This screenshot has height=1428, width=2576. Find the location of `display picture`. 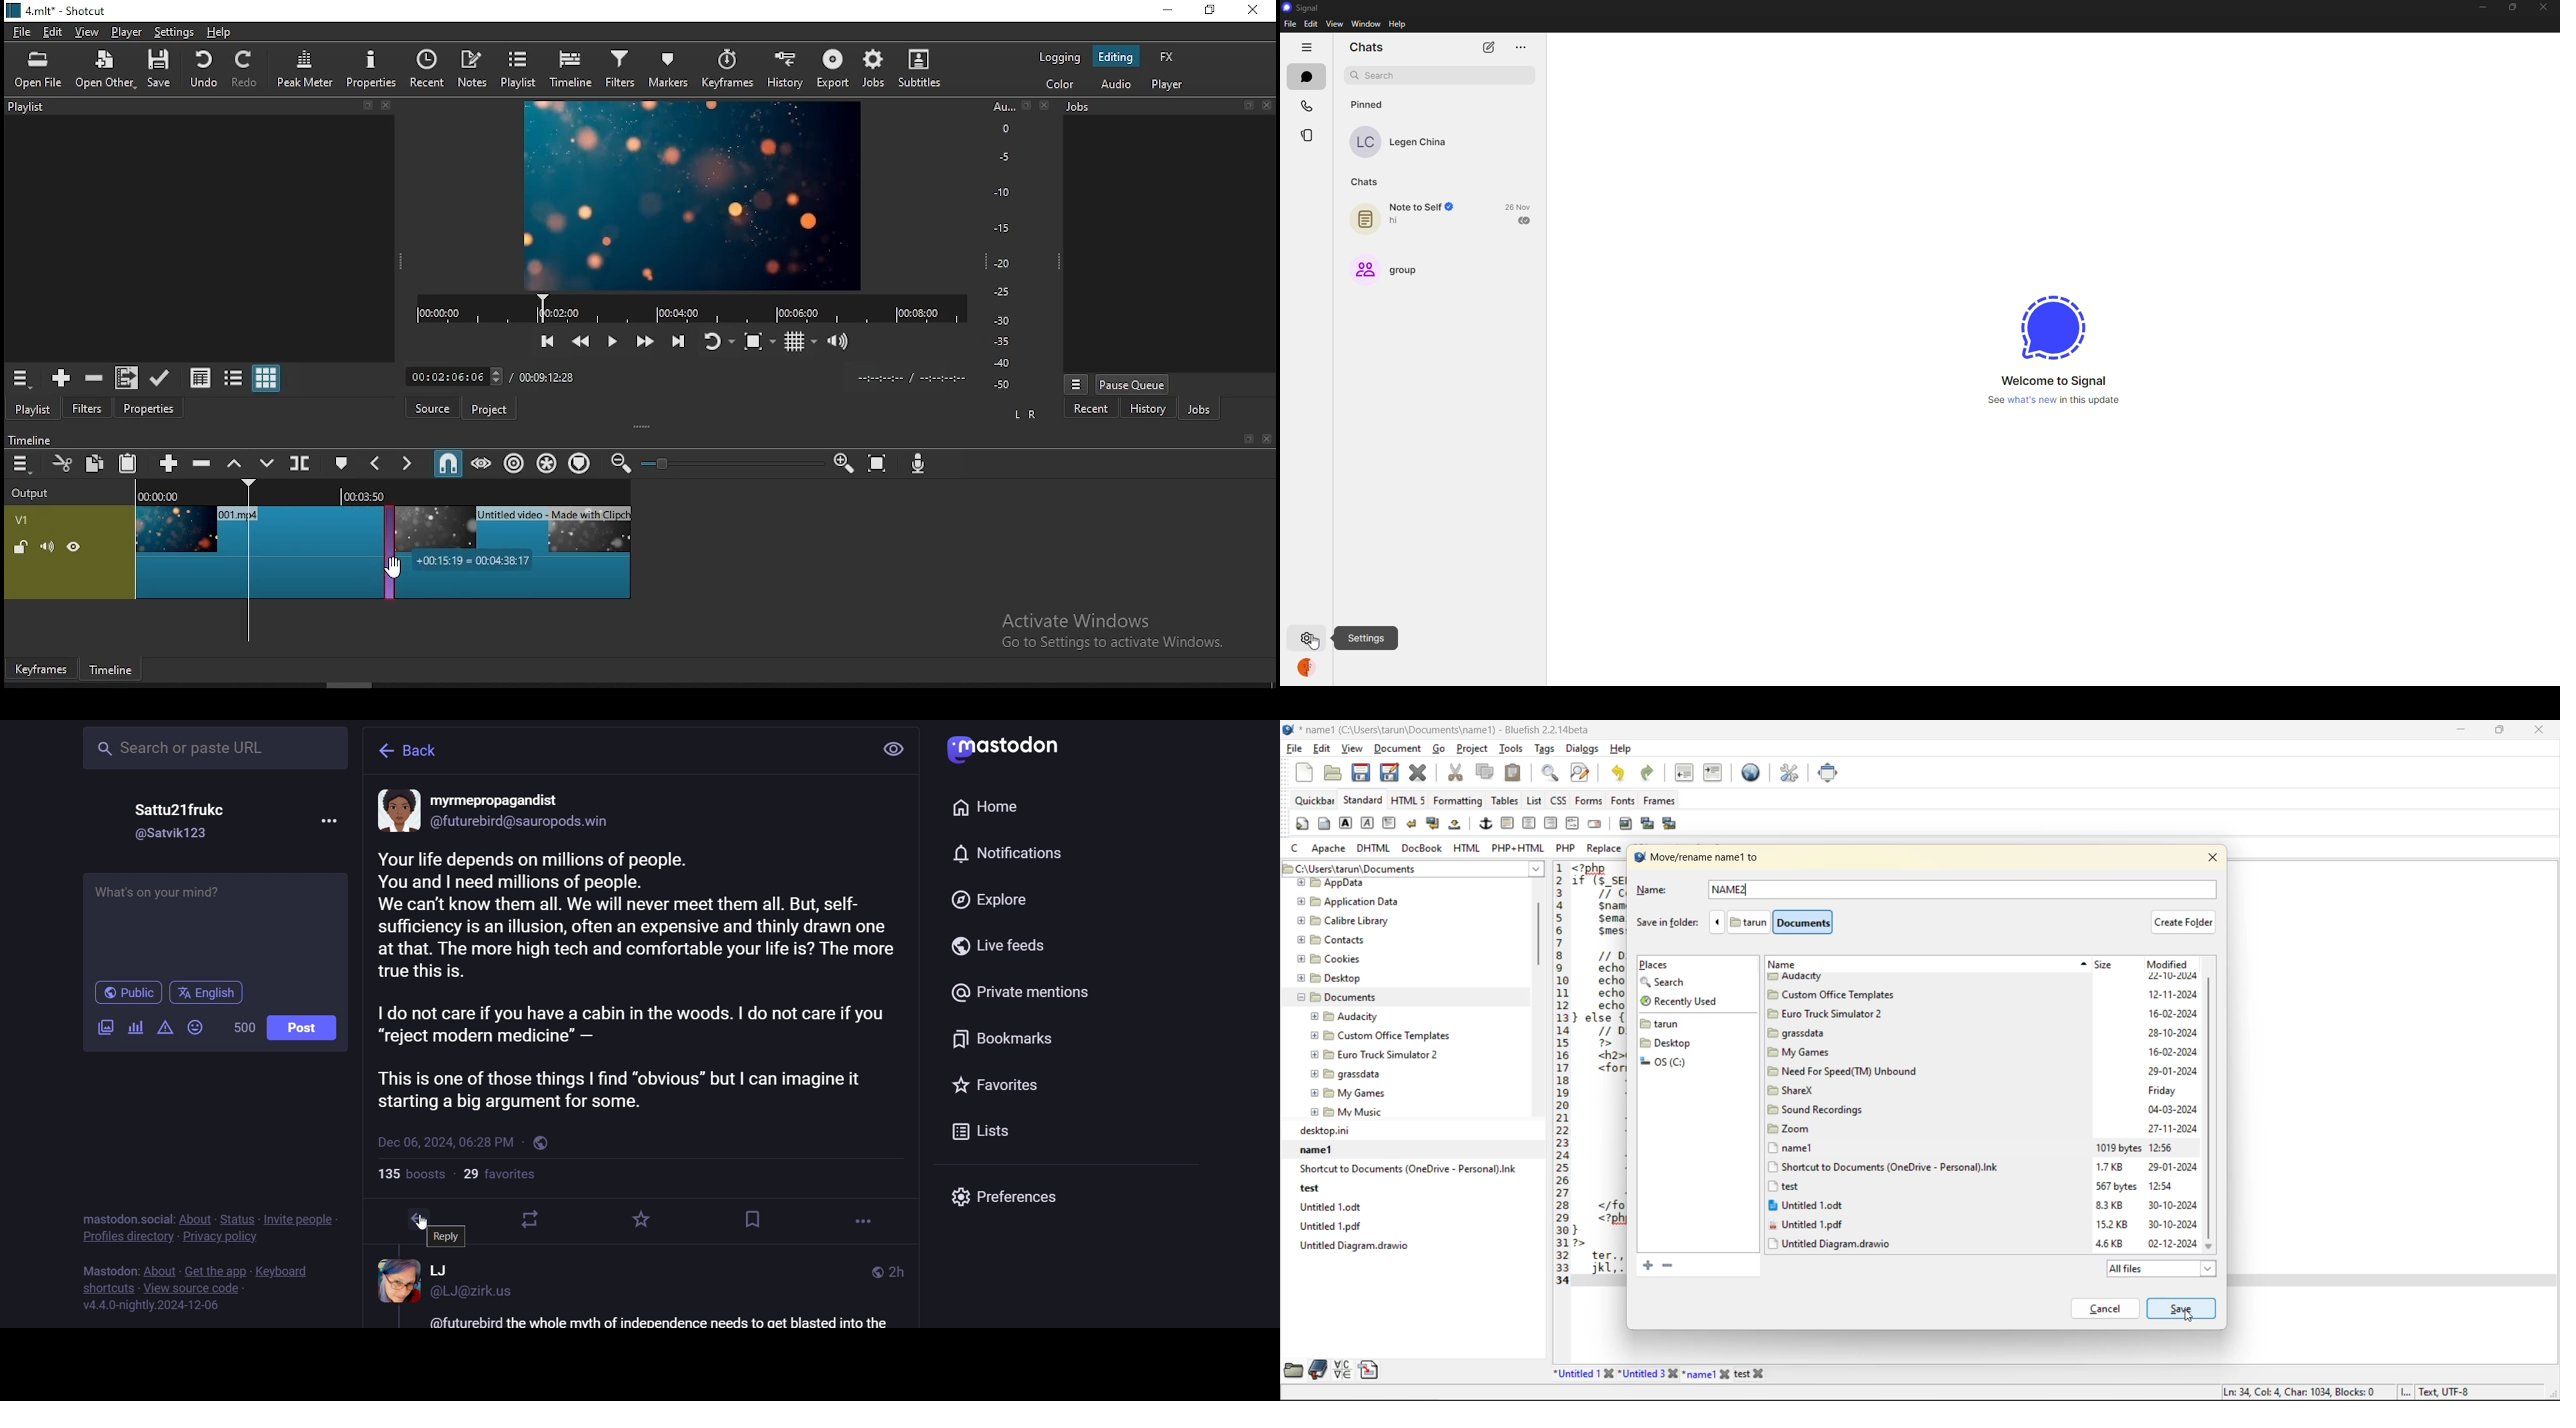

display picture is located at coordinates (394, 1282).